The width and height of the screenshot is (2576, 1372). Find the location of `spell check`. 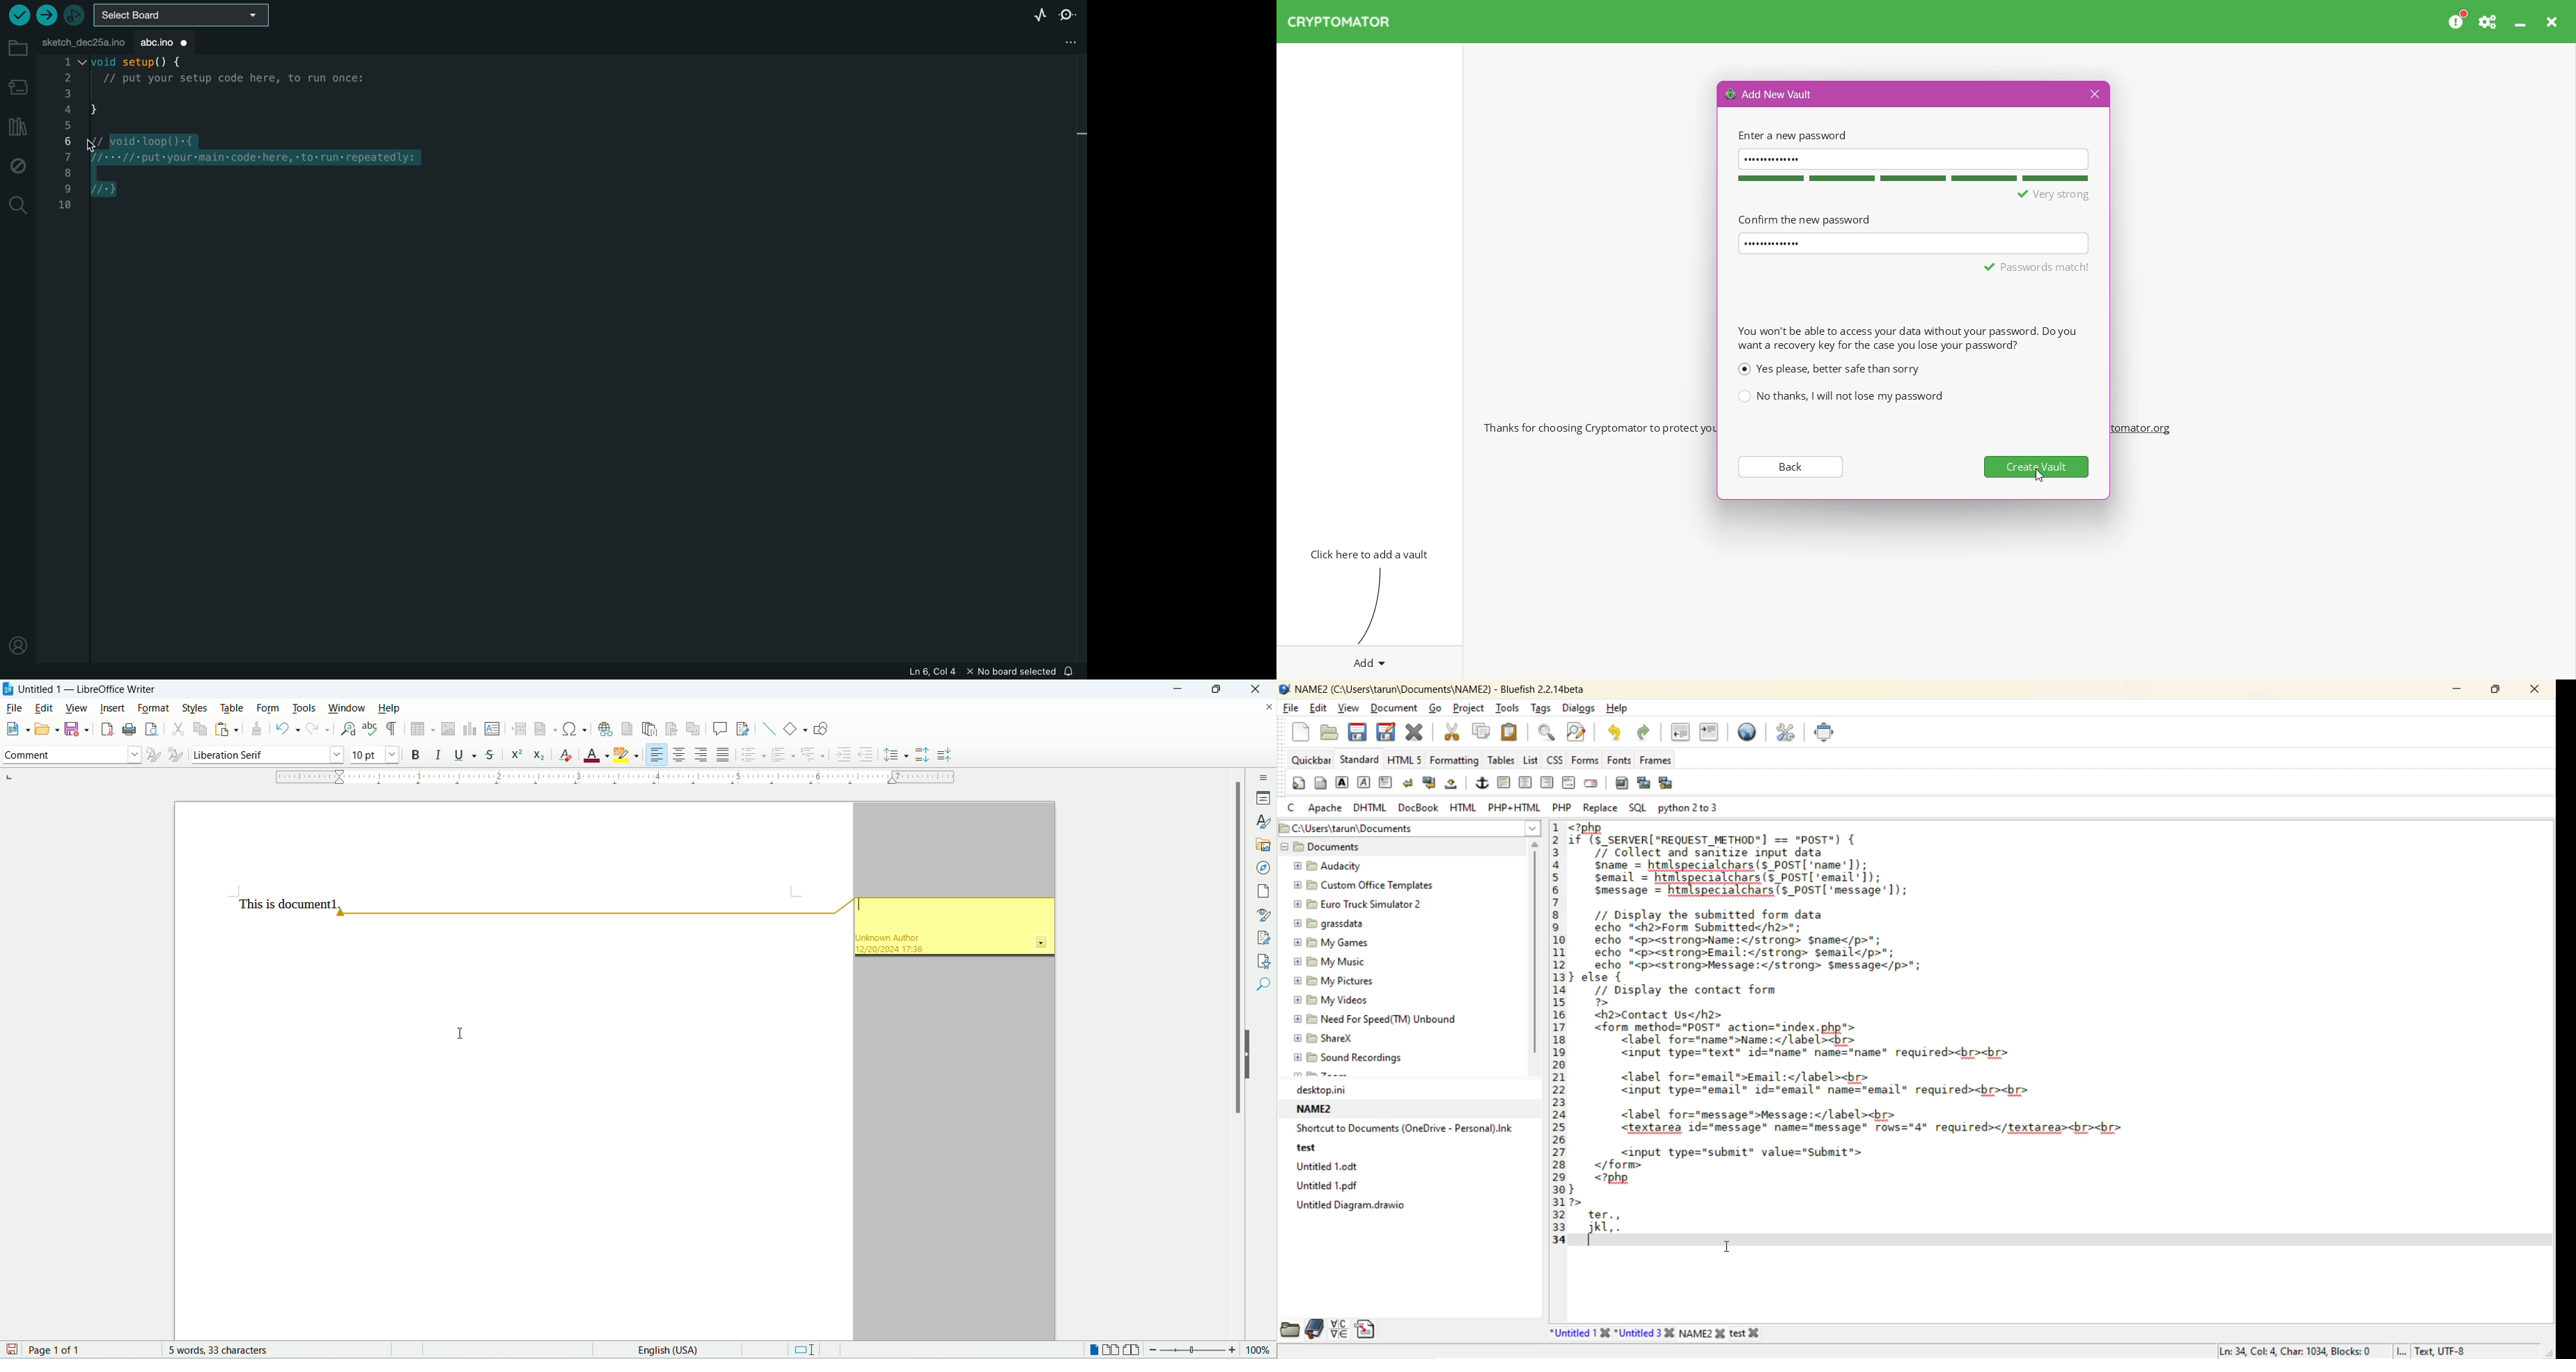

spell check is located at coordinates (370, 730).